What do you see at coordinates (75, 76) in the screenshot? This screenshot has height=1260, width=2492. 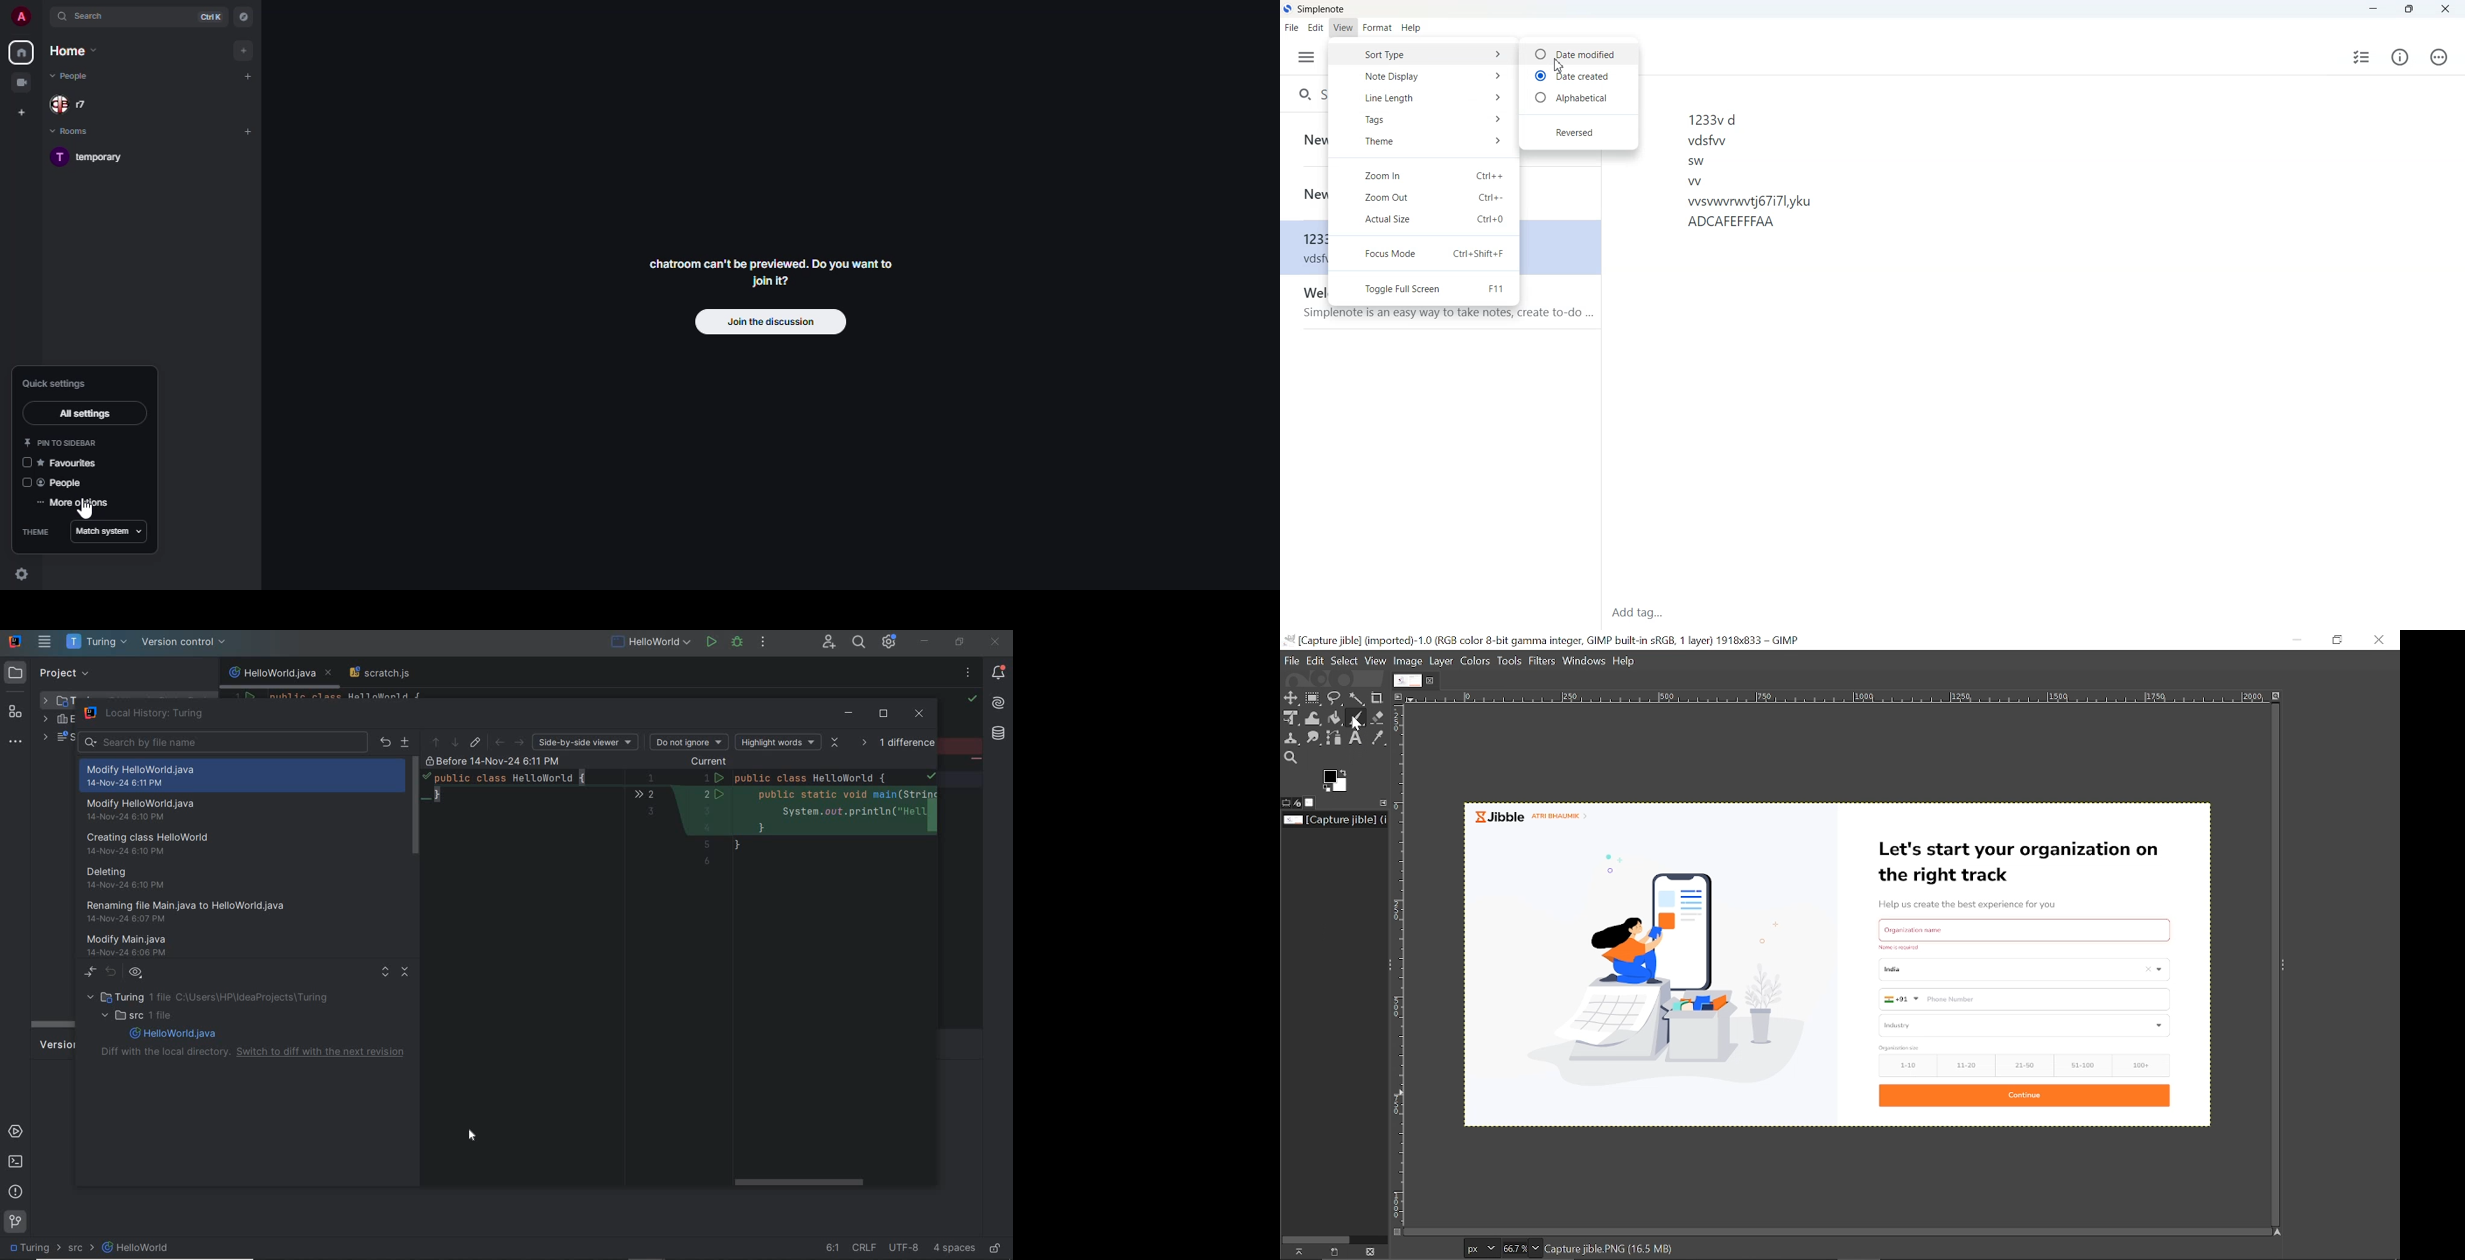 I see `people` at bounding box center [75, 76].